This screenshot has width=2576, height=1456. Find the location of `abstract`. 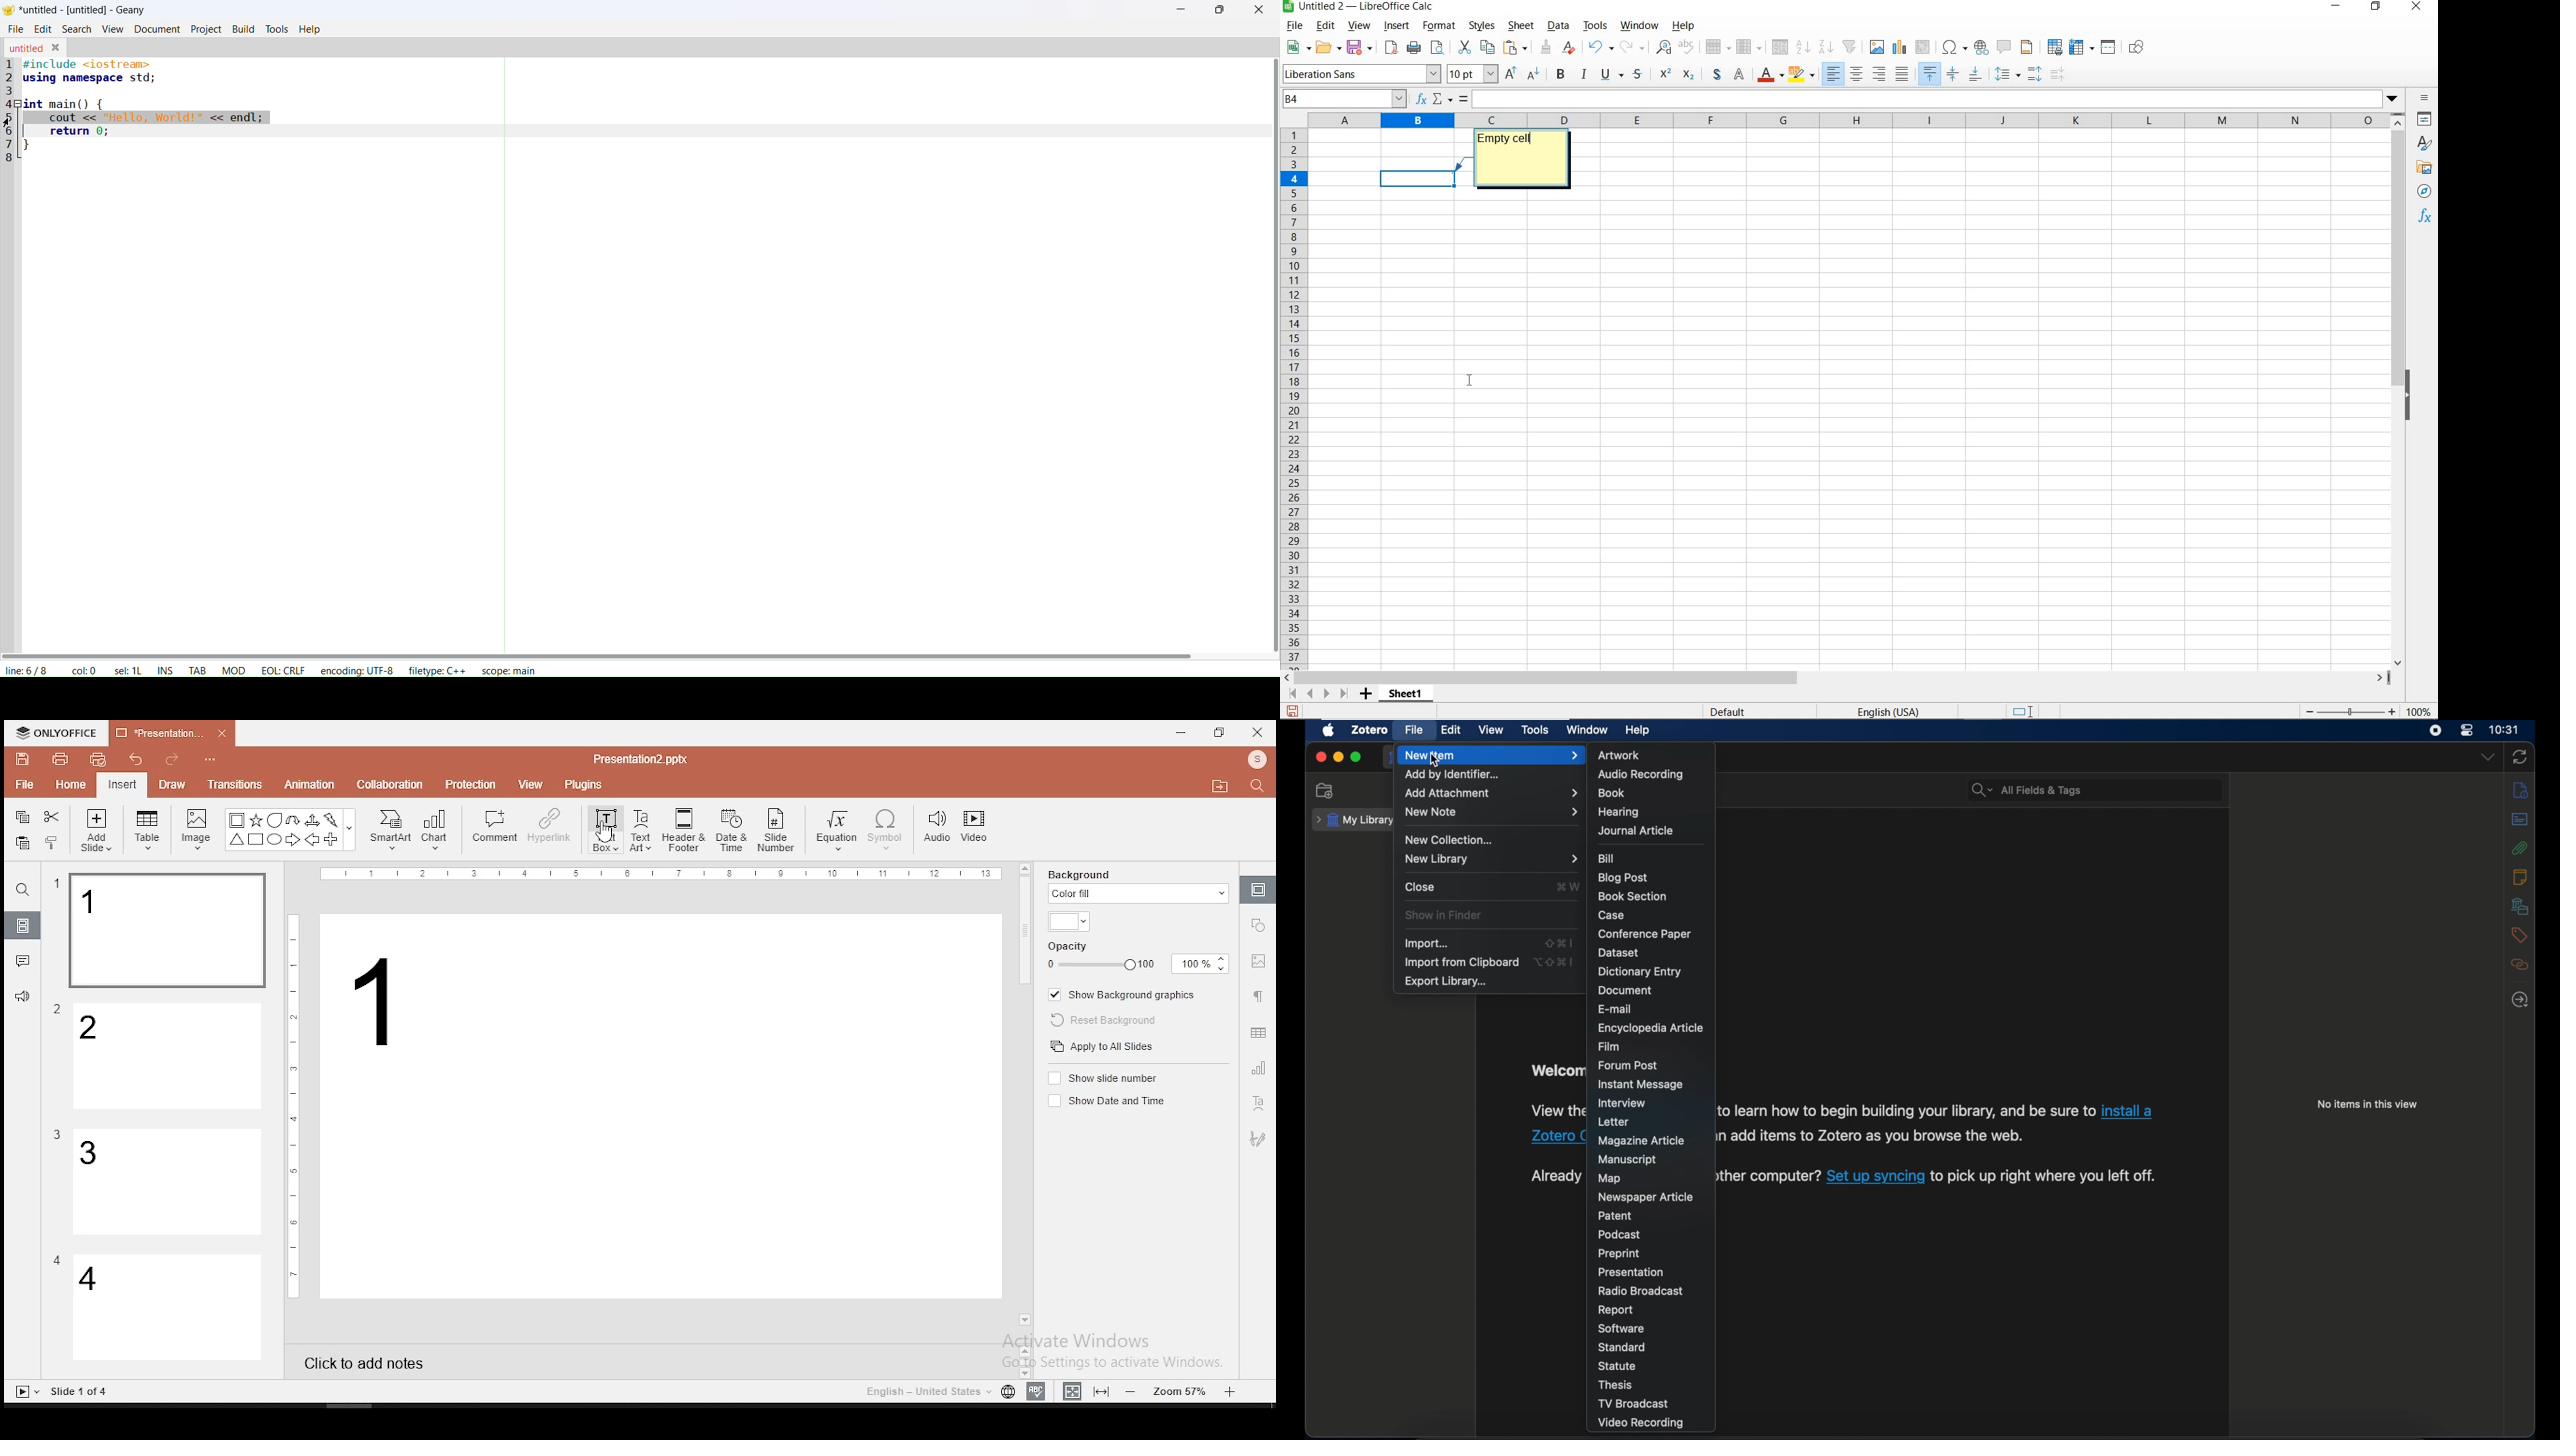

abstract is located at coordinates (2520, 819).